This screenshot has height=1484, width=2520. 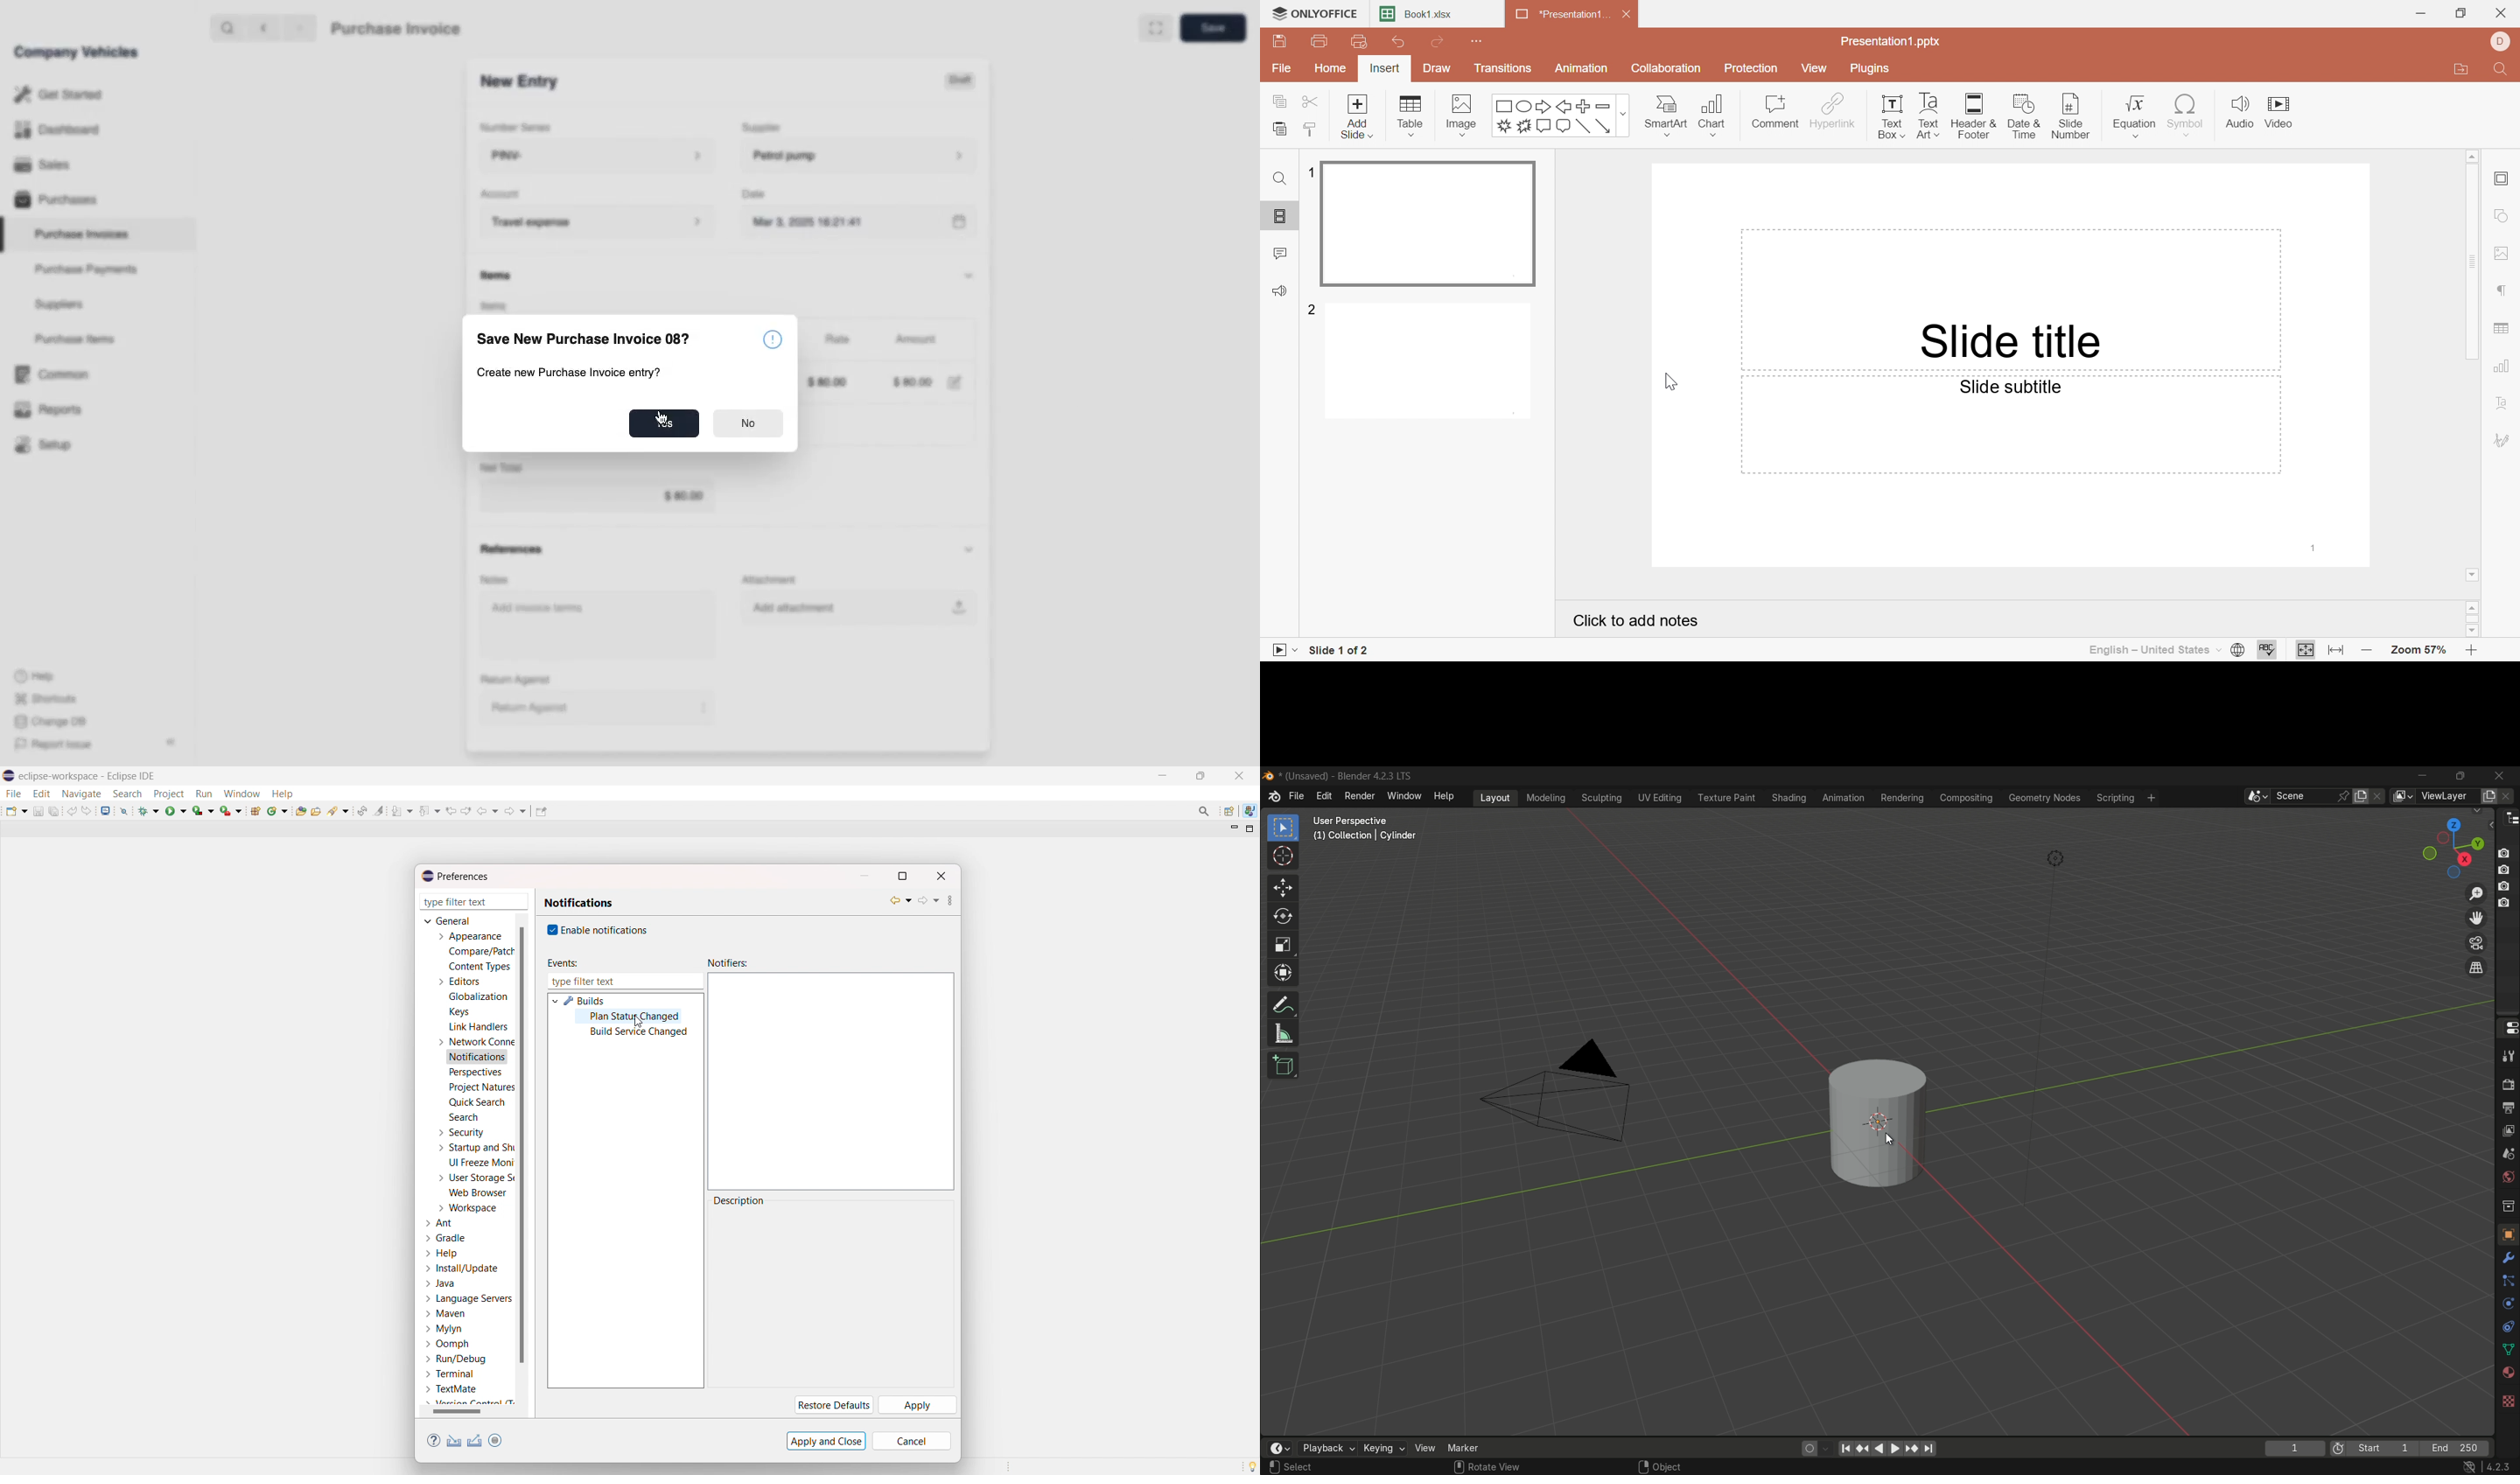 What do you see at coordinates (1503, 68) in the screenshot?
I see `Transitions` at bounding box center [1503, 68].